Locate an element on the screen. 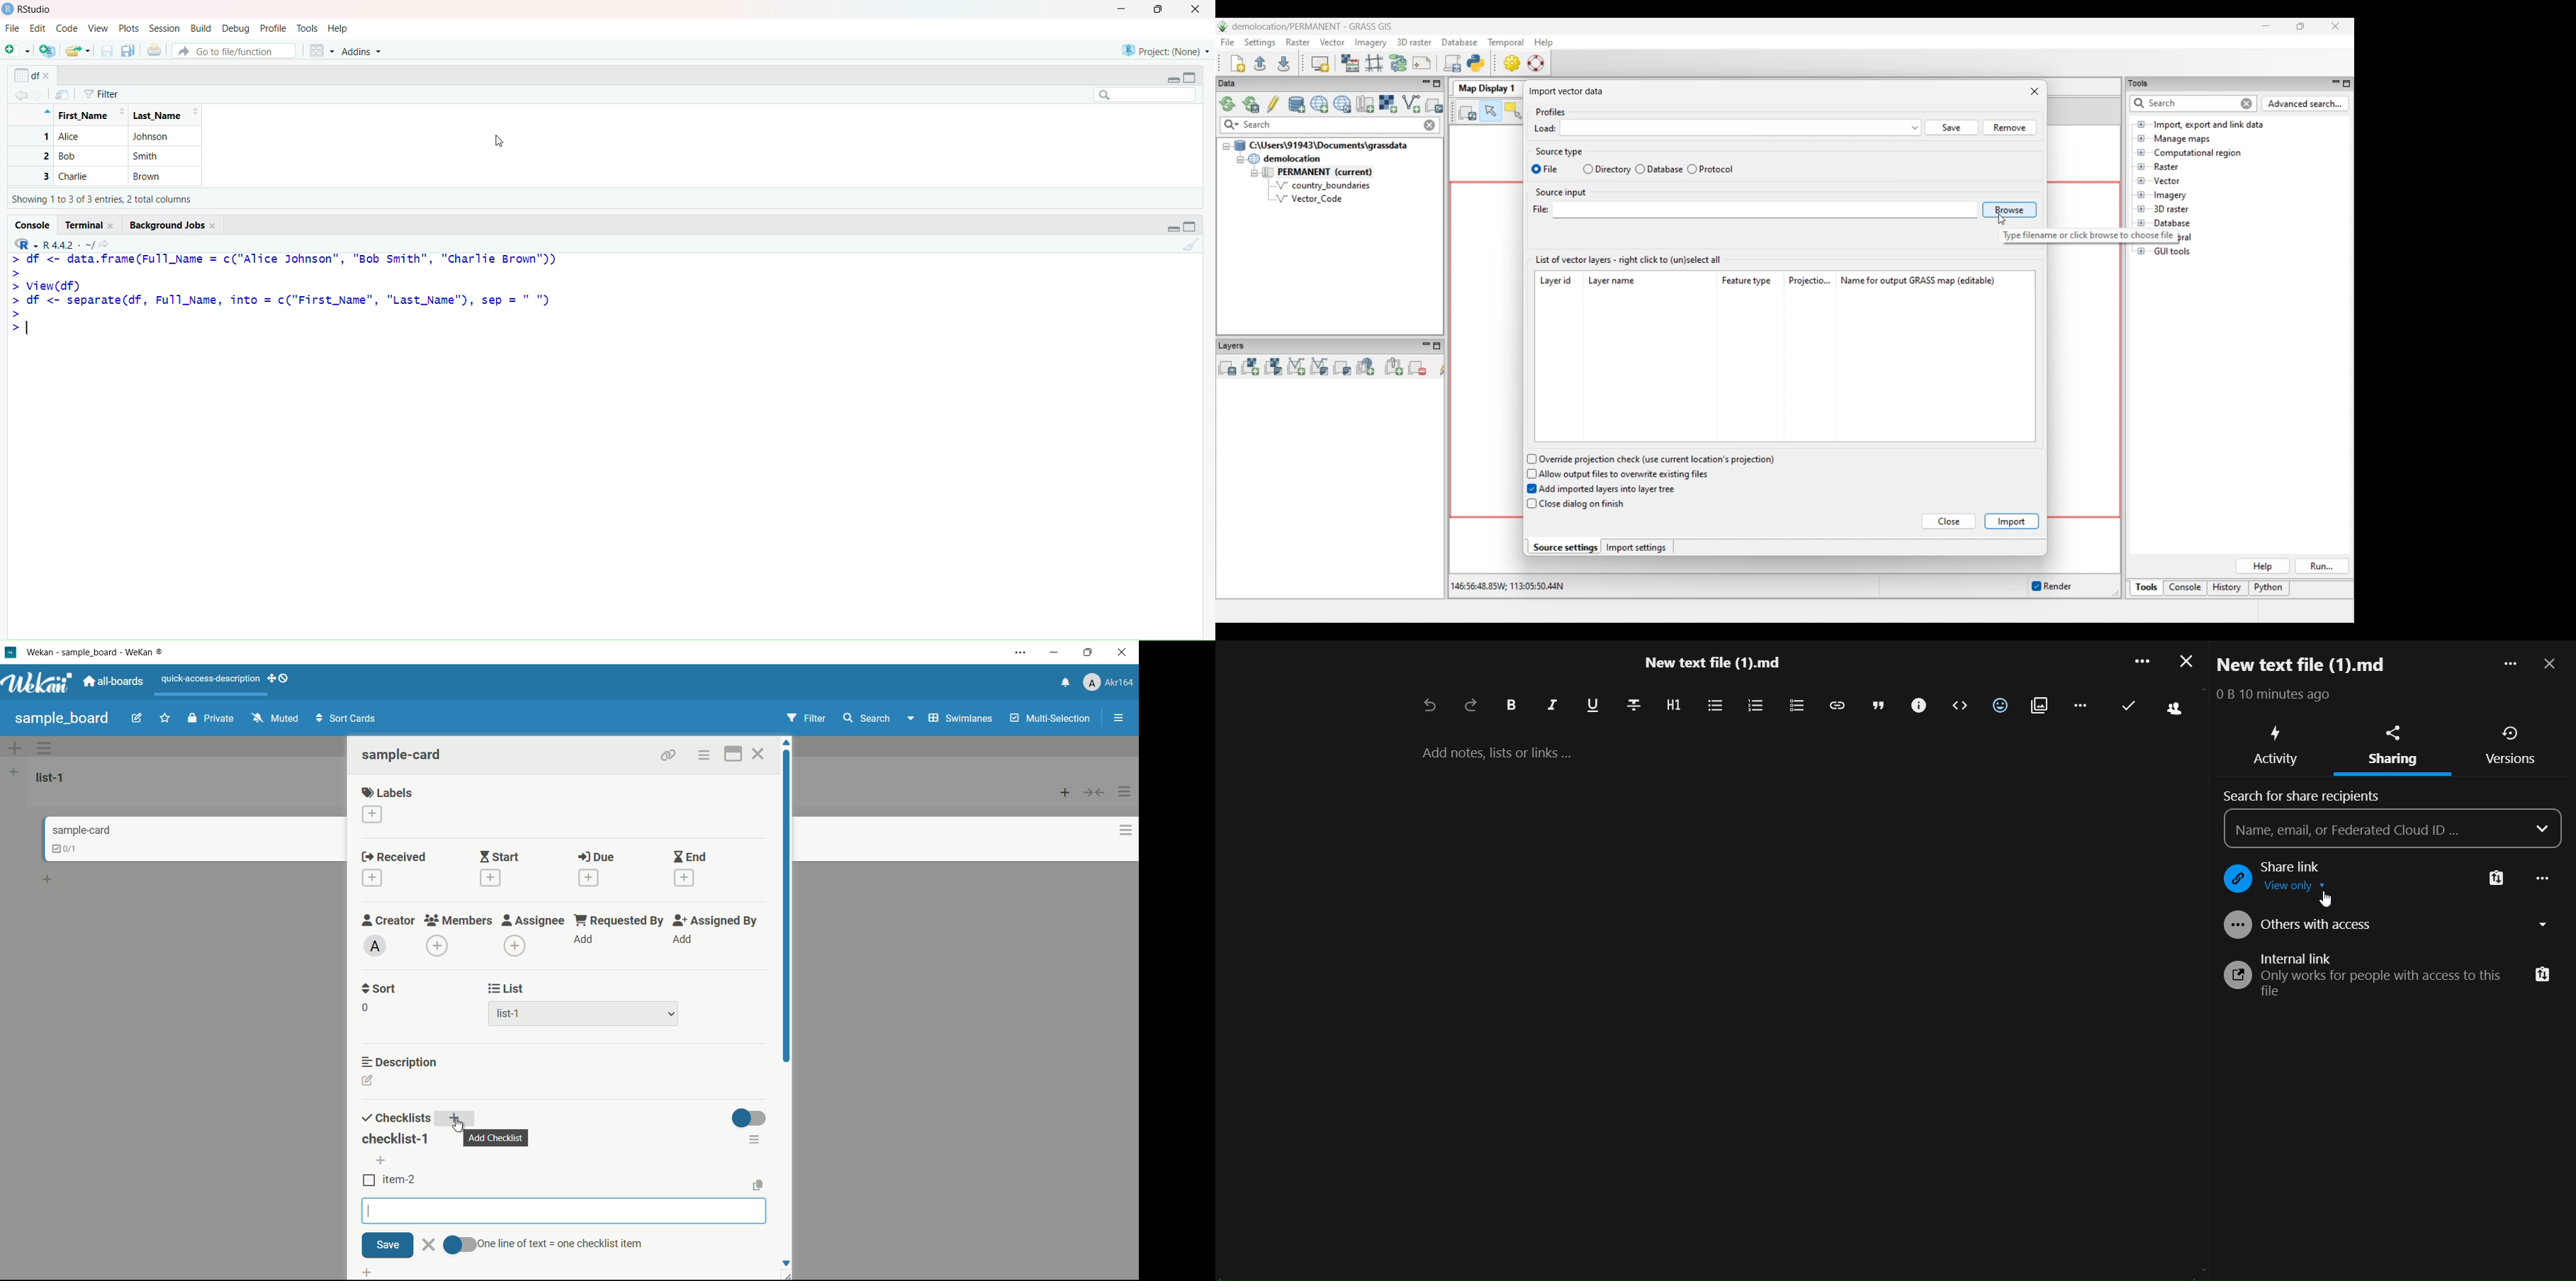 This screenshot has width=2576, height=1288. Filter is located at coordinates (102, 94).